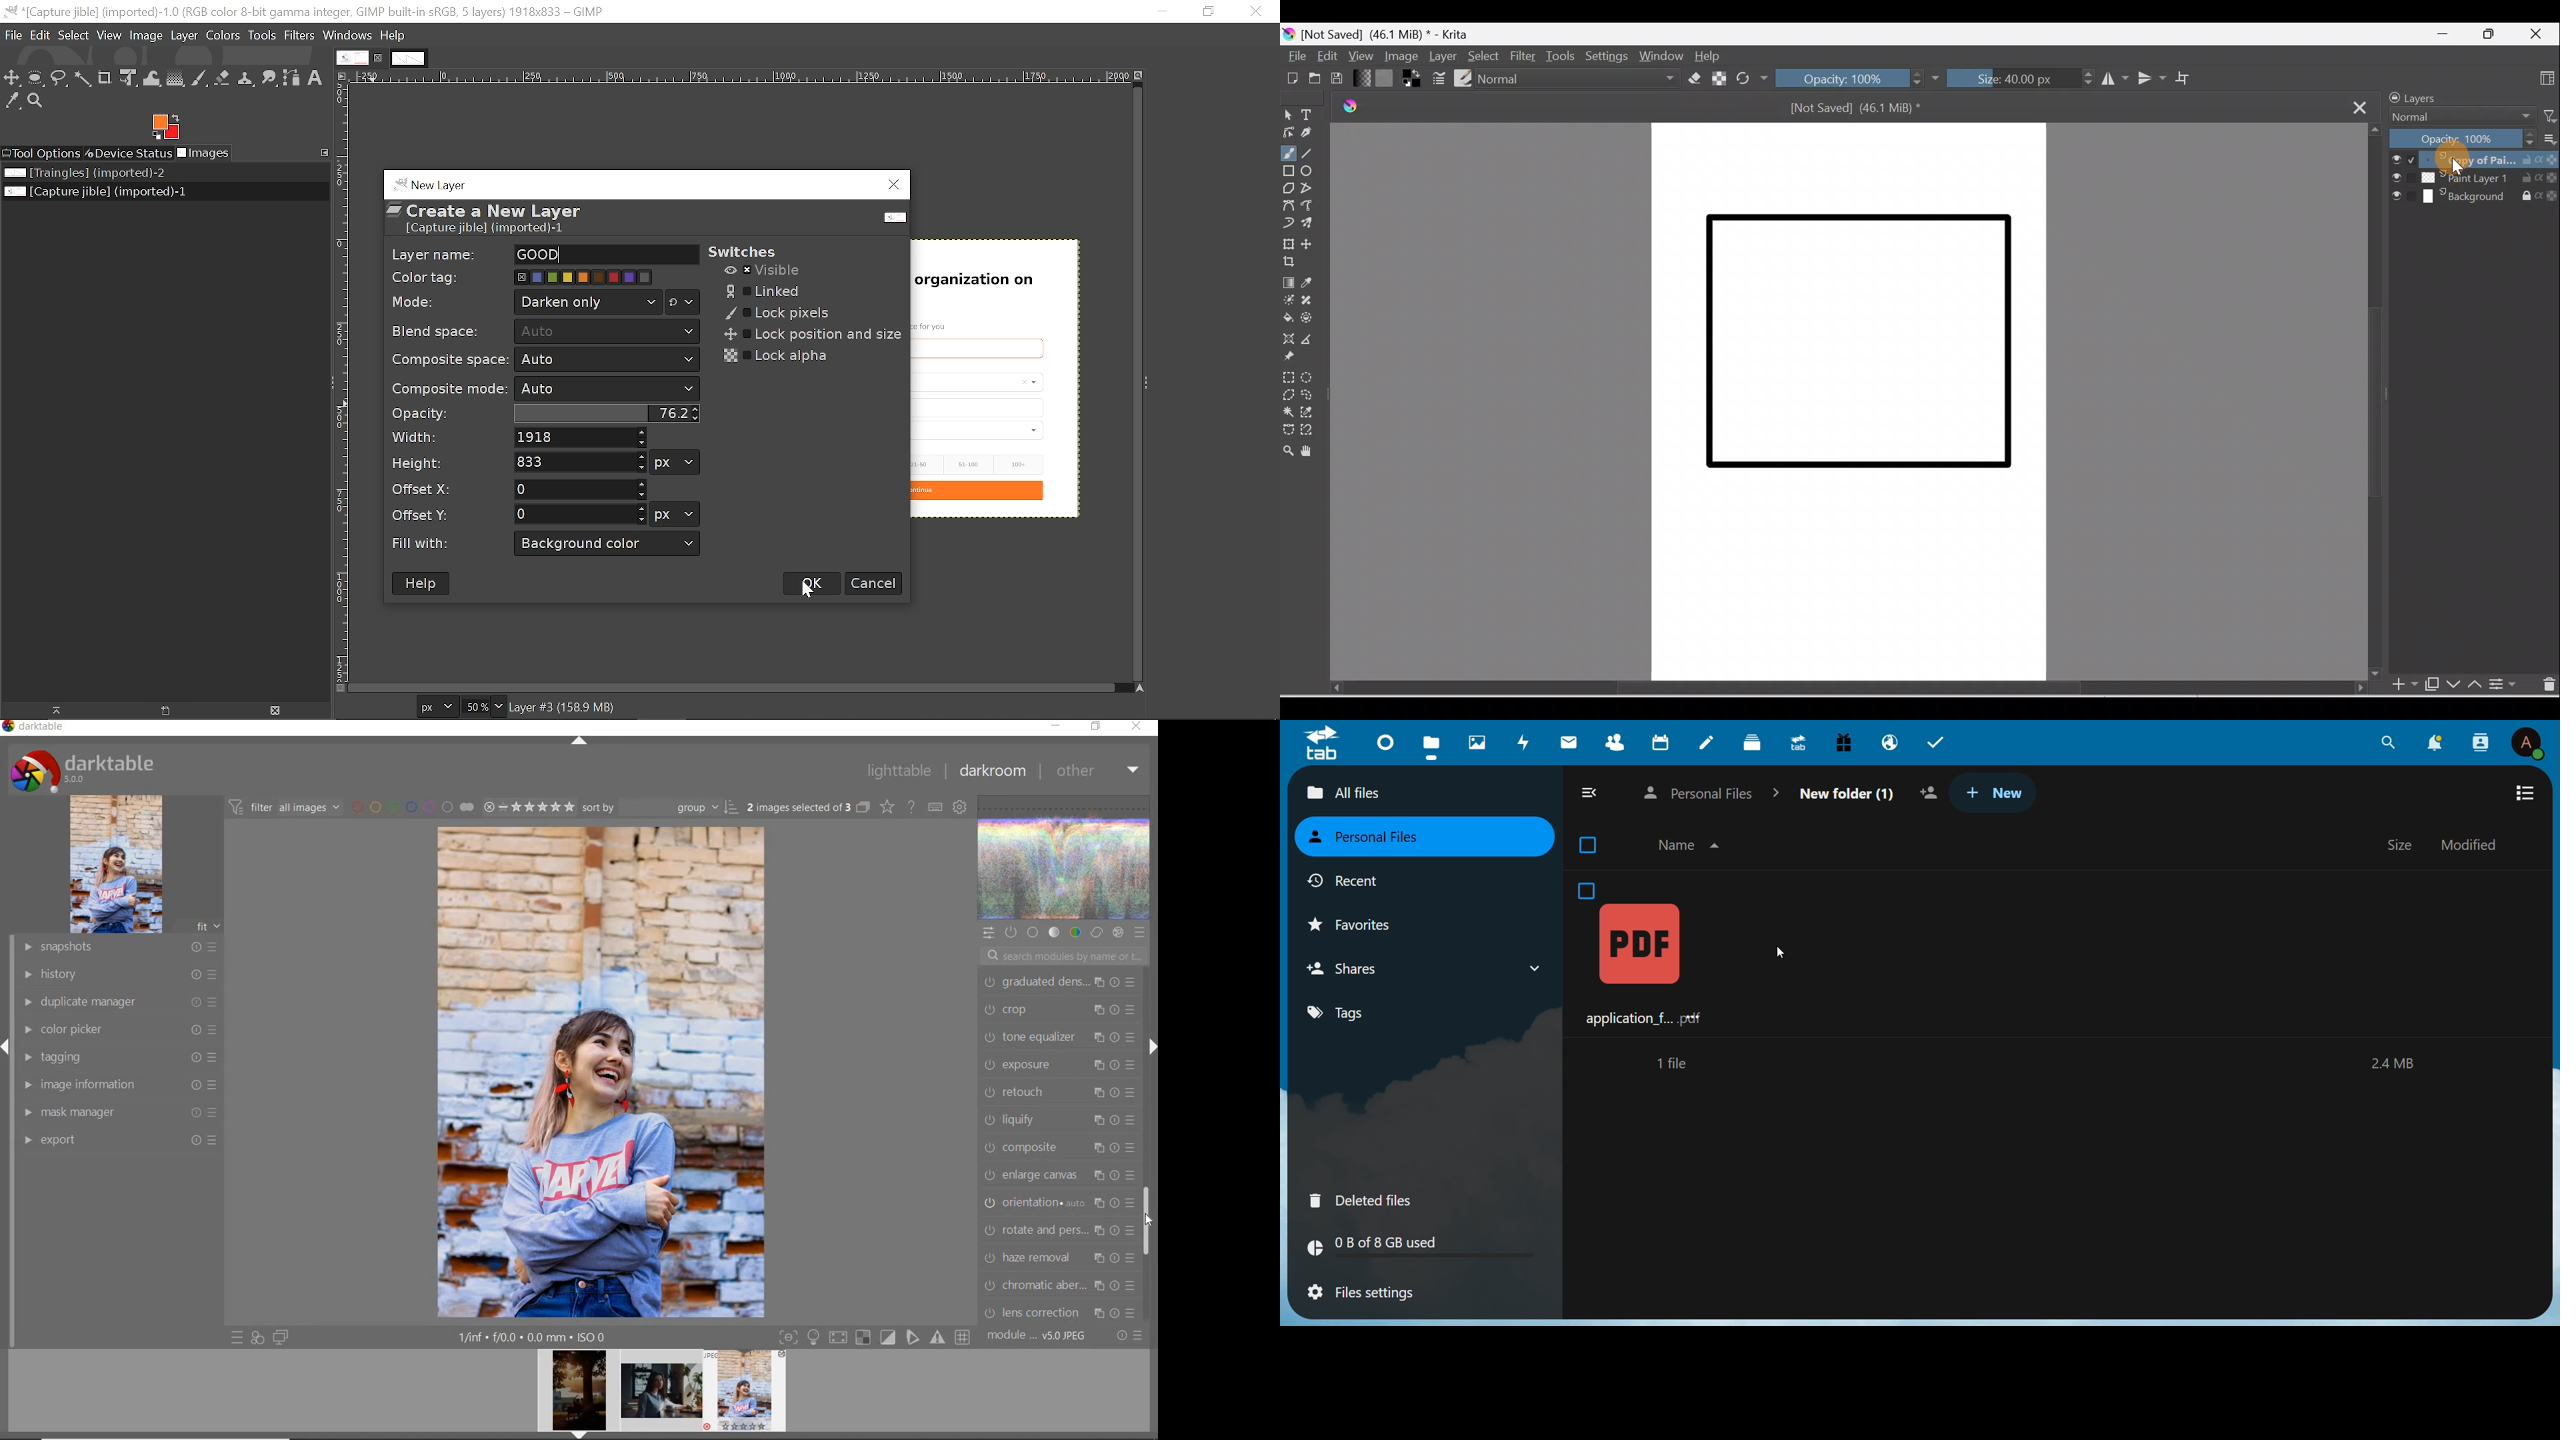 The width and height of the screenshot is (2576, 1456). Describe the element at coordinates (534, 1337) in the screenshot. I see `other interface detal` at that location.